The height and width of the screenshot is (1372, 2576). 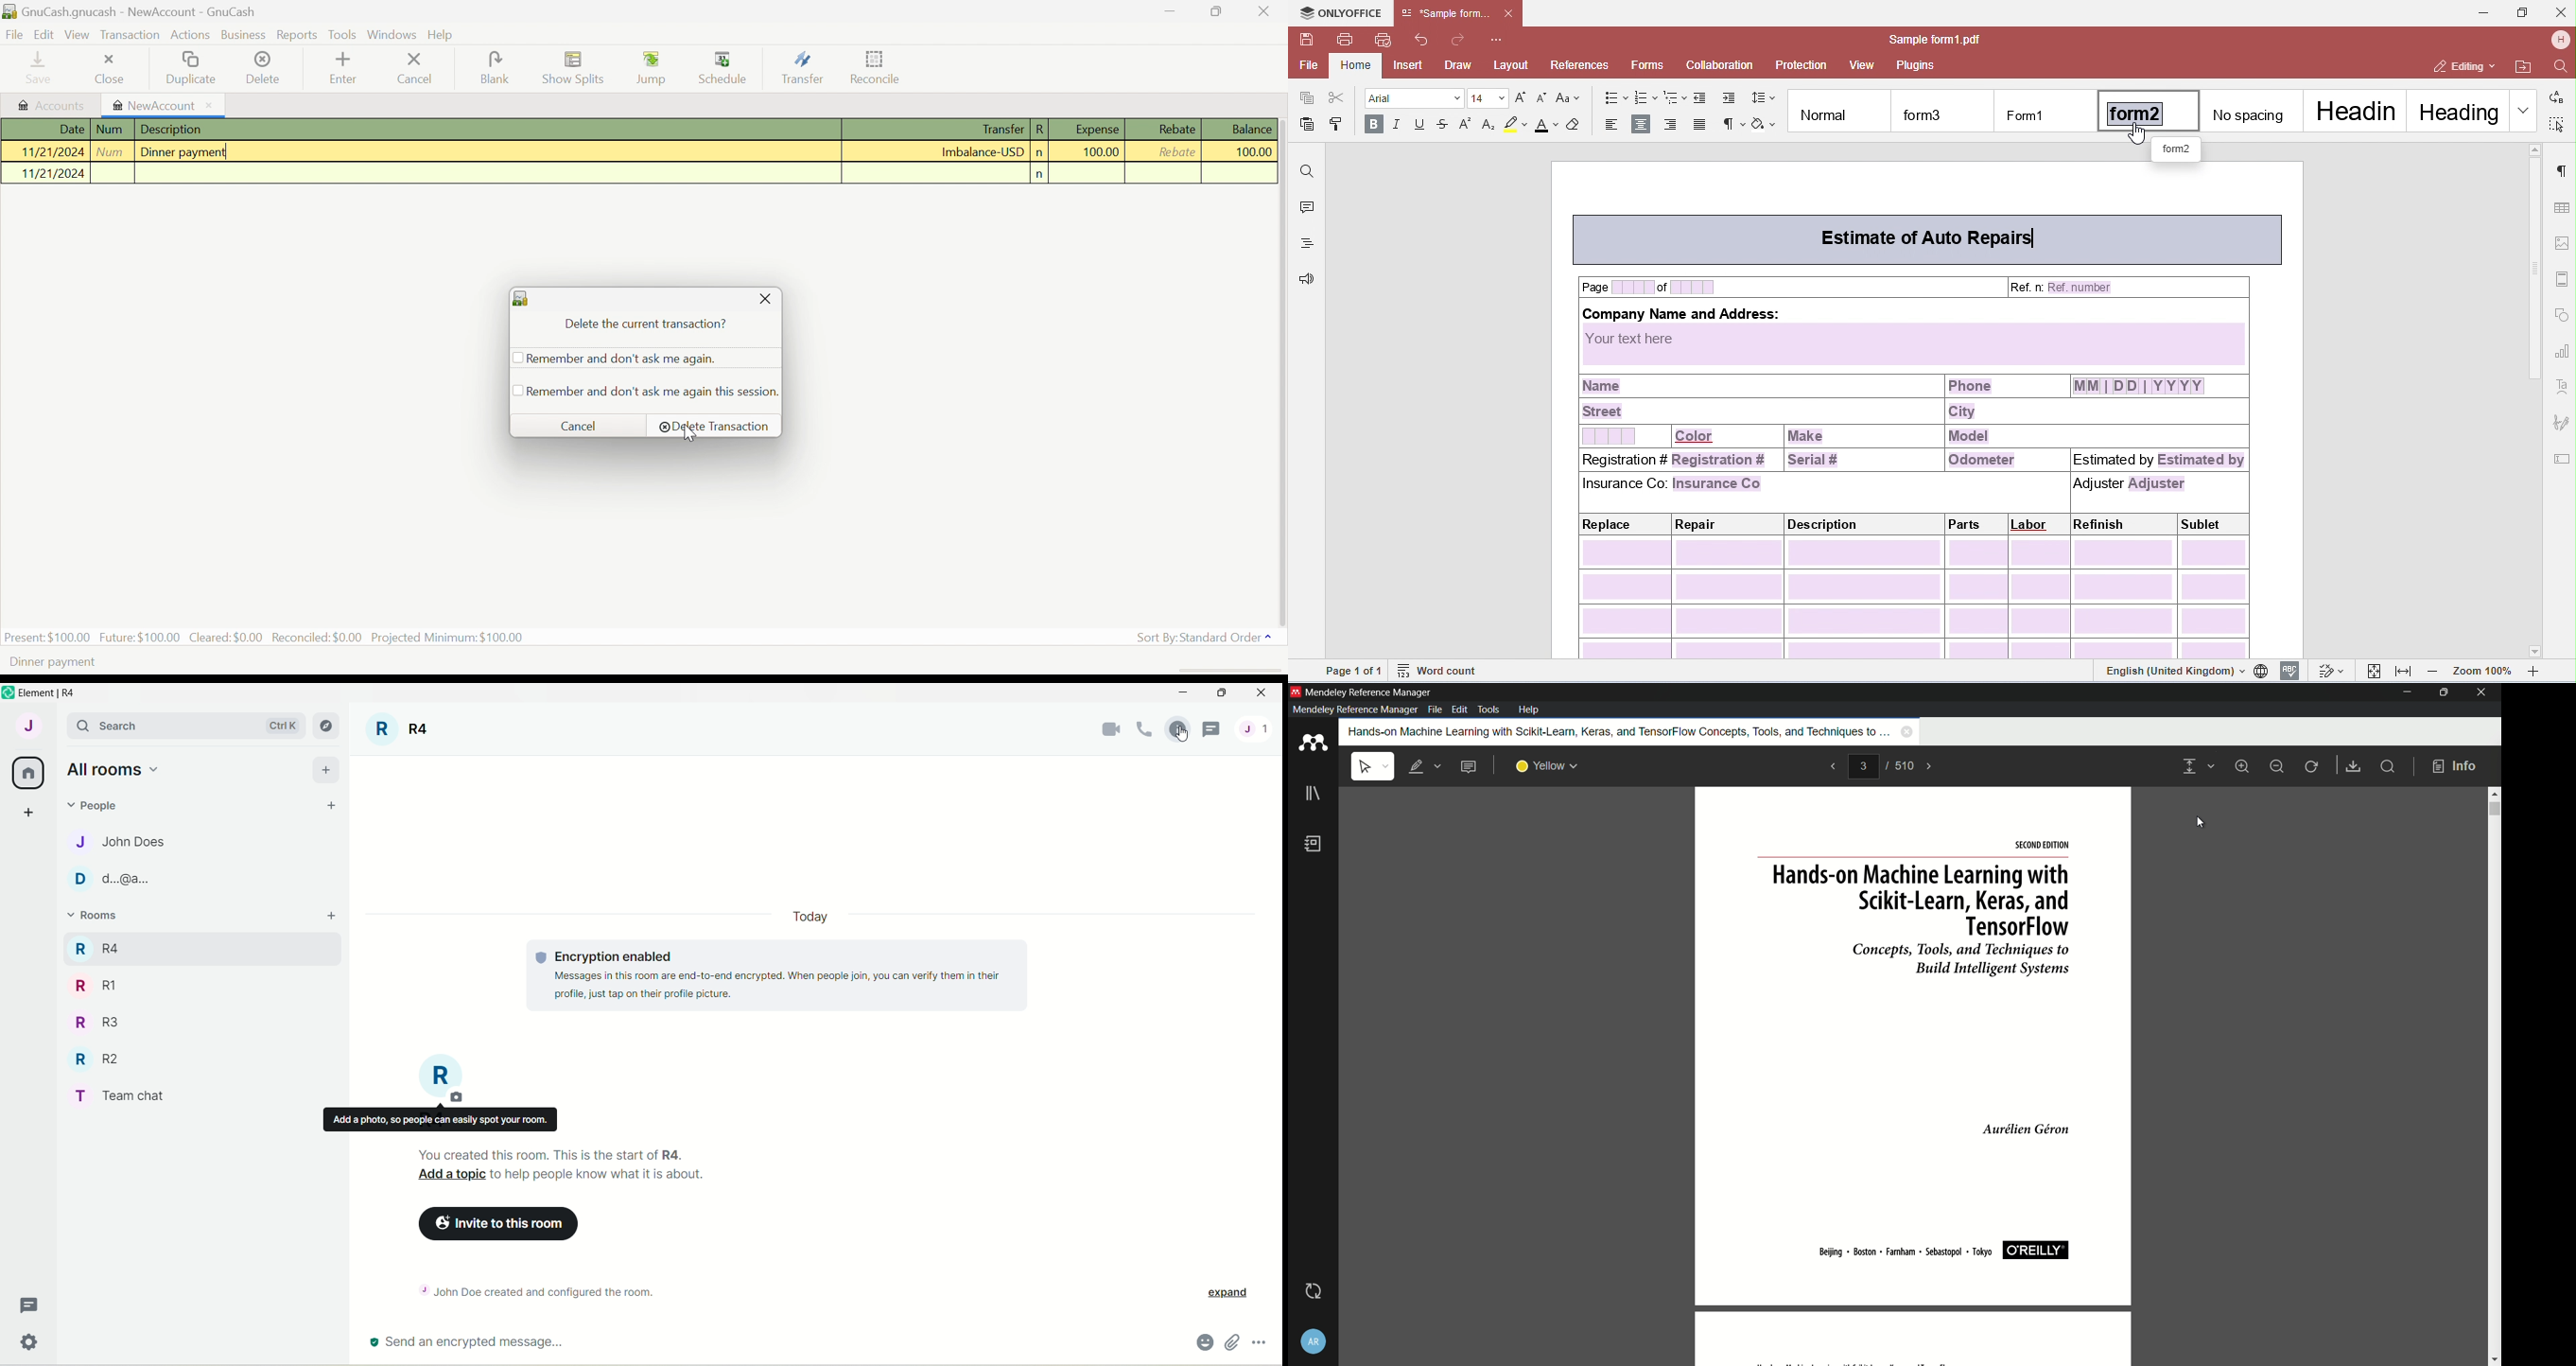 I want to click on n, so click(x=1039, y=153).